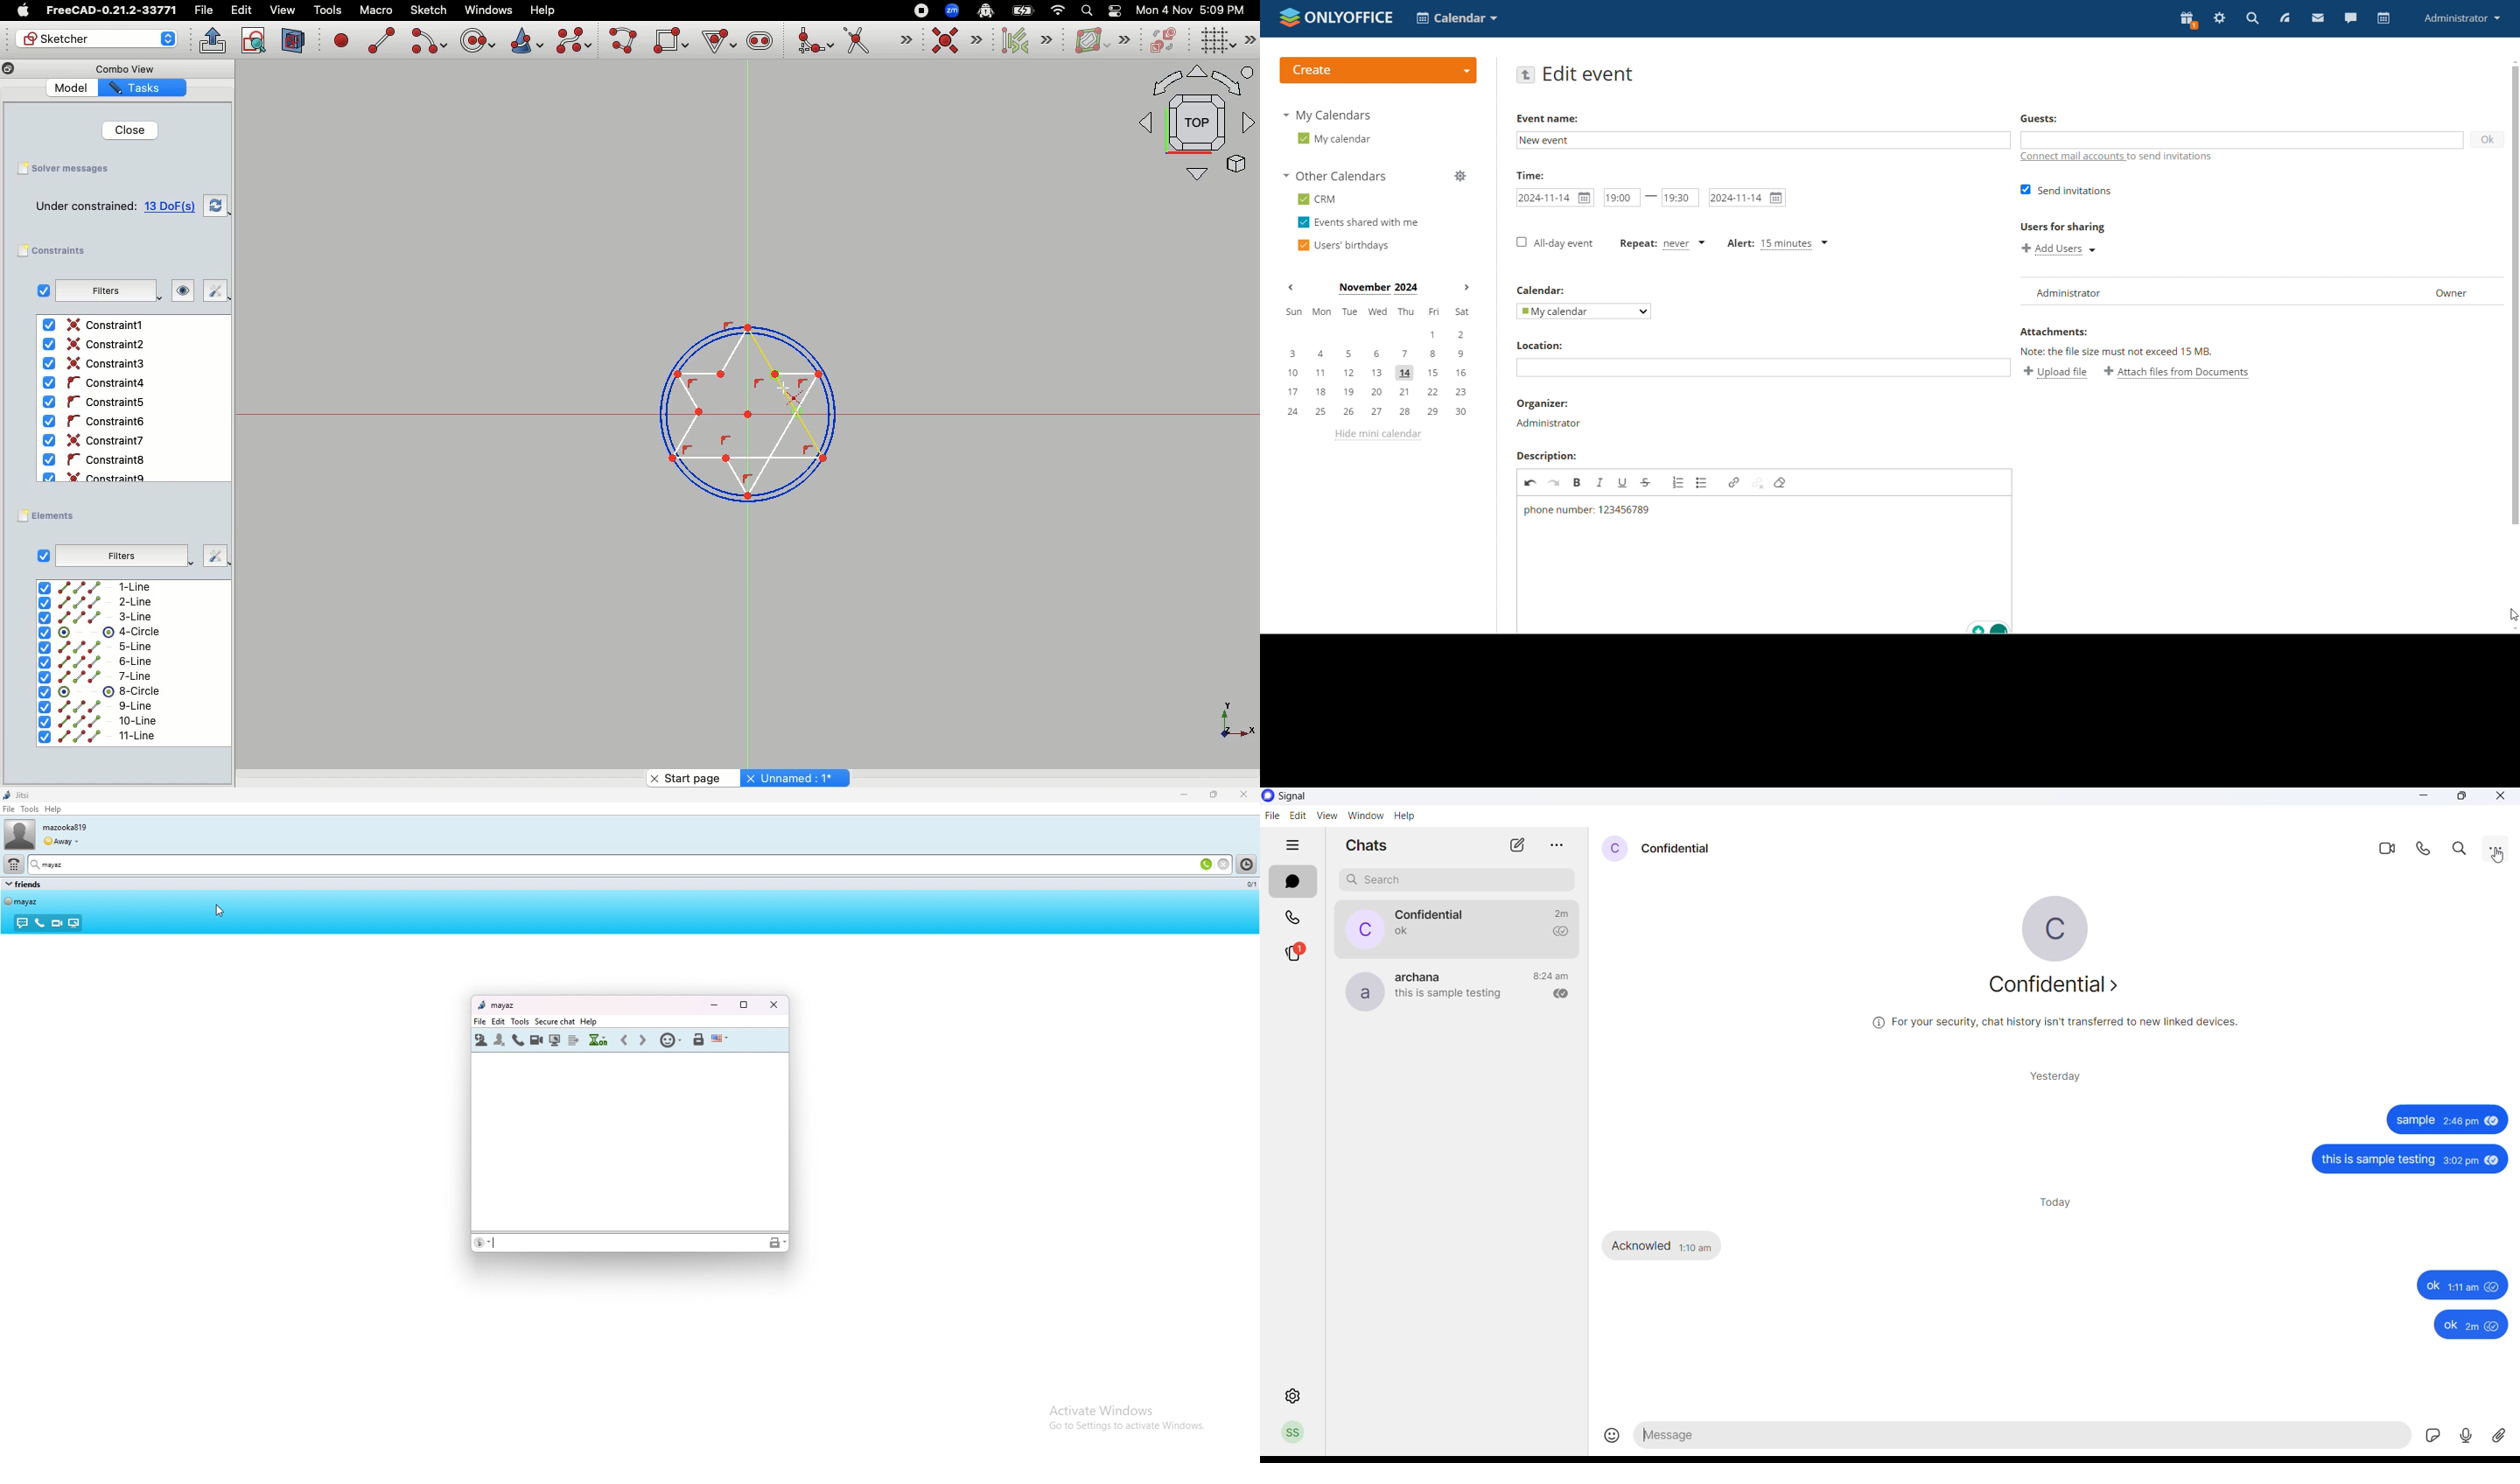 This screenshot has height=1484, width=2520. What do you see at coordinates (430, 10) in the screenshot?
I see `Sketch` at bounding box center [430, 10].